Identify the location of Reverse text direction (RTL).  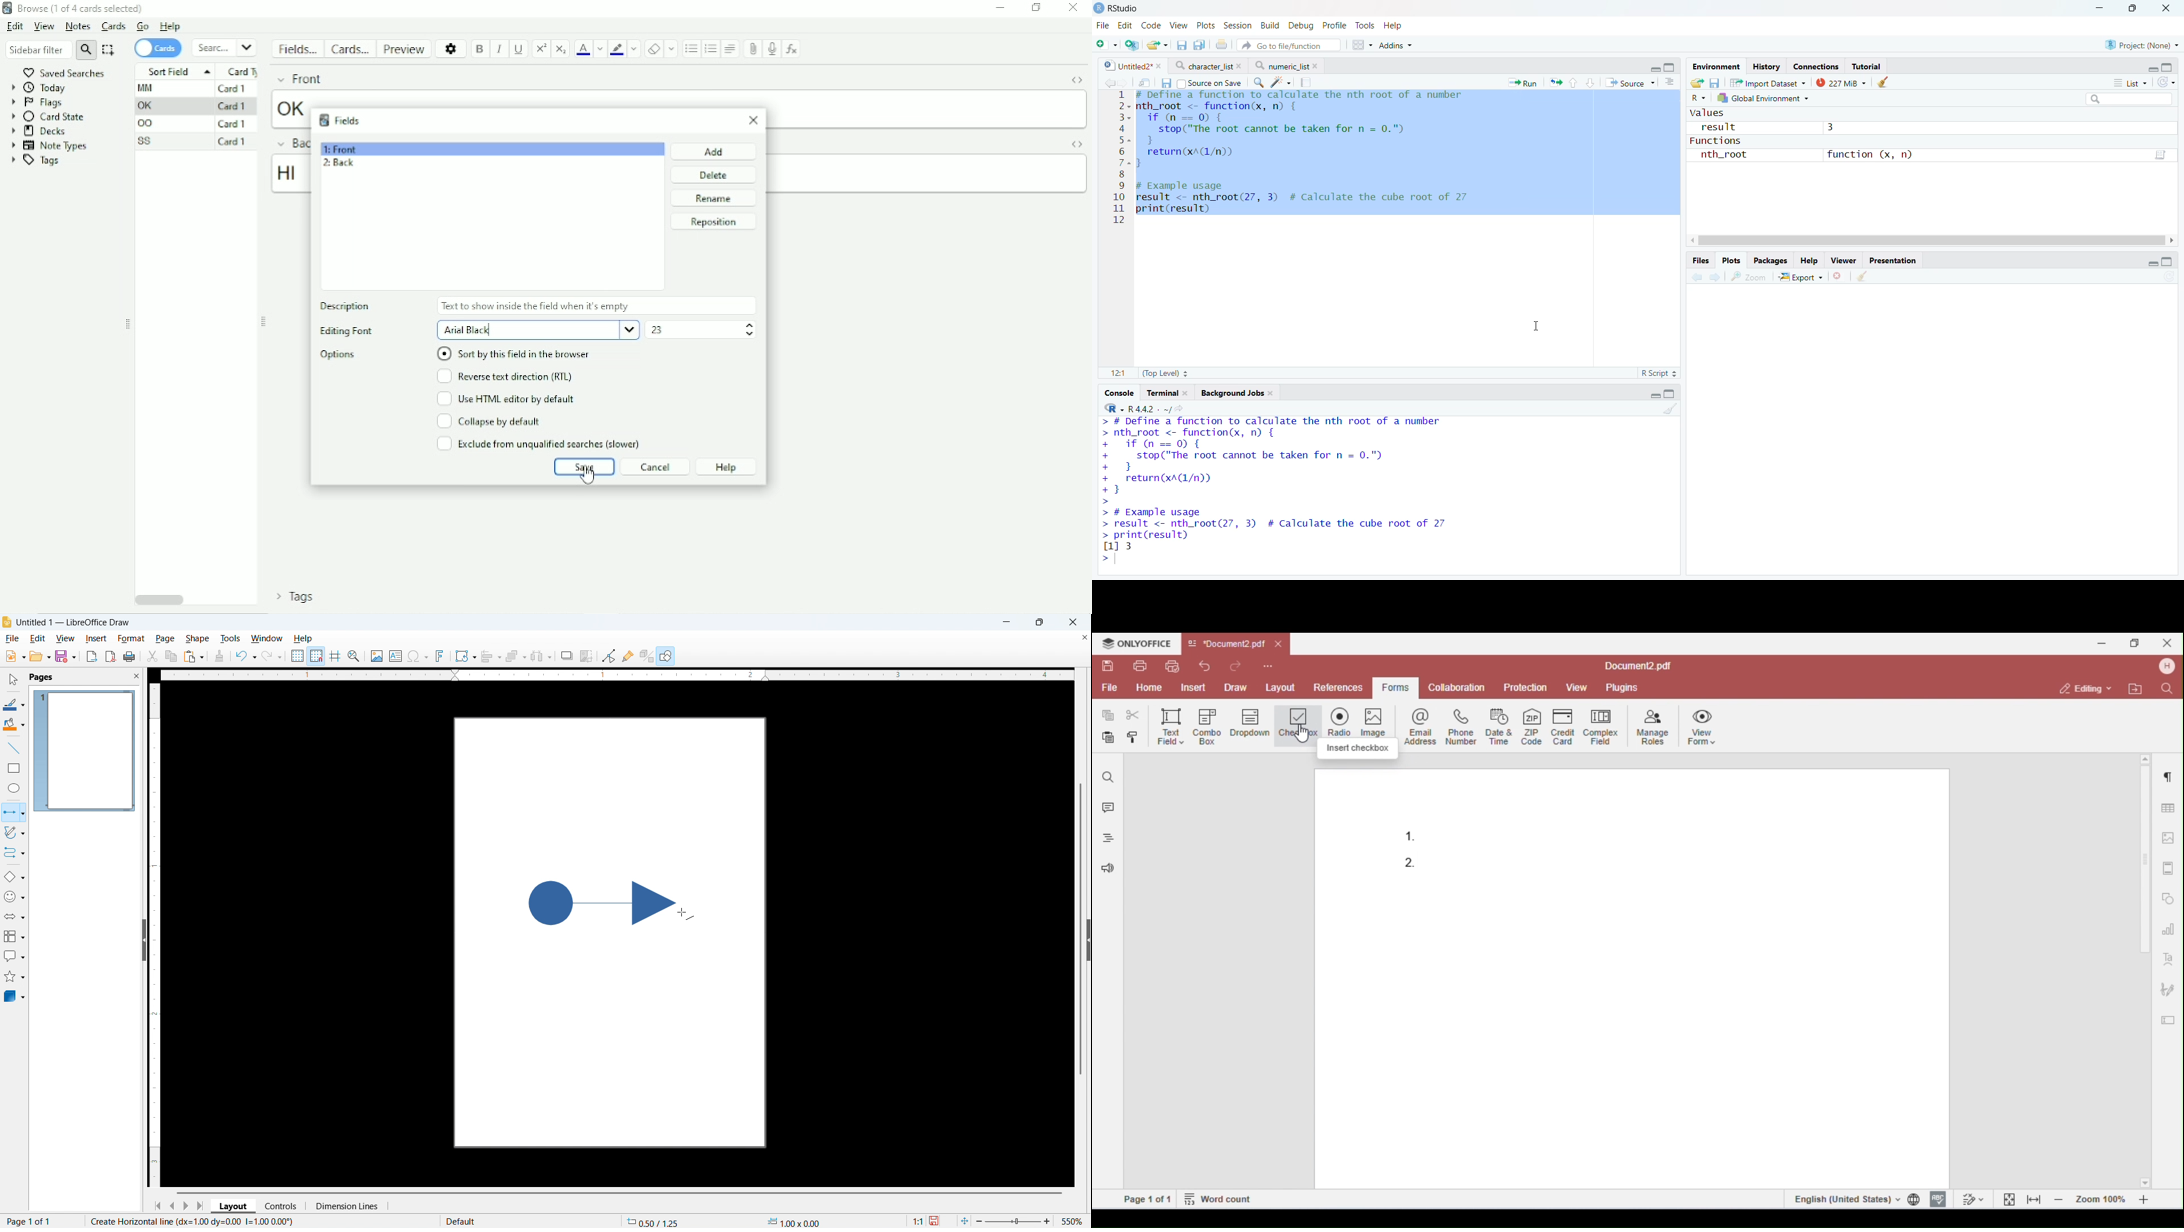
(506, 377).